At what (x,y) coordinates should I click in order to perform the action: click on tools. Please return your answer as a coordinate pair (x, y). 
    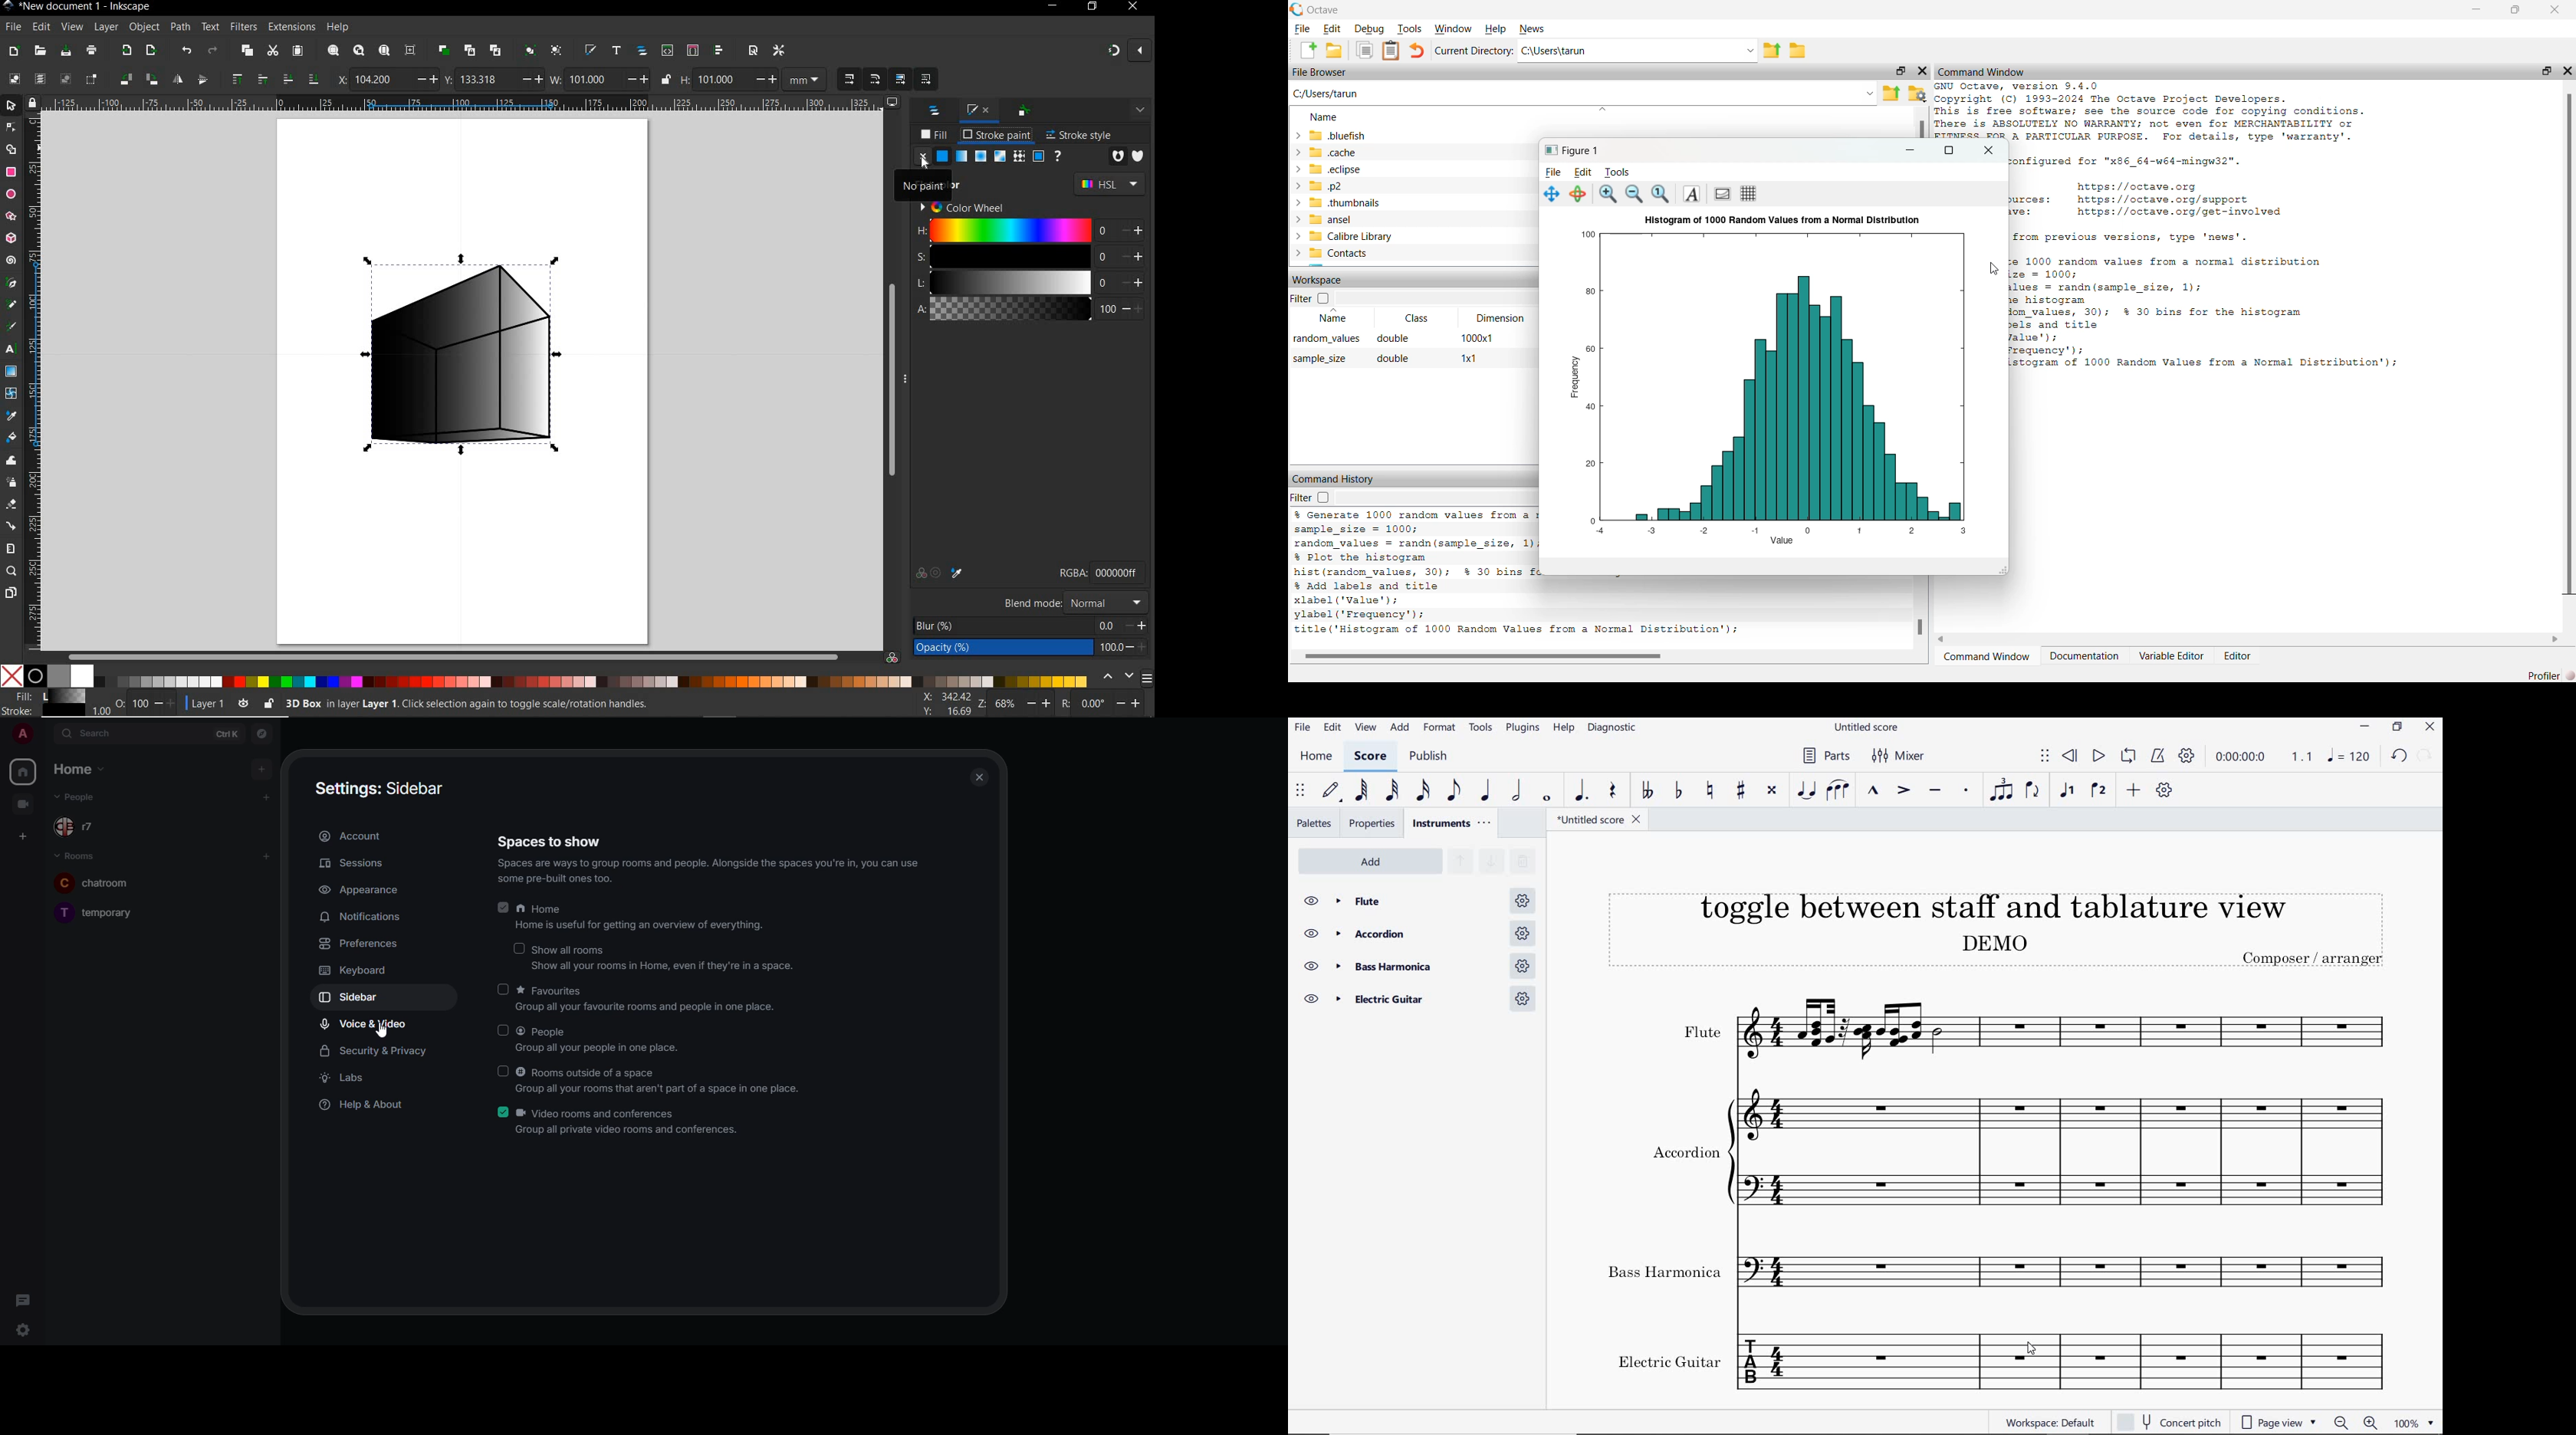
    Looking at the image, I should click on (1483, 731).